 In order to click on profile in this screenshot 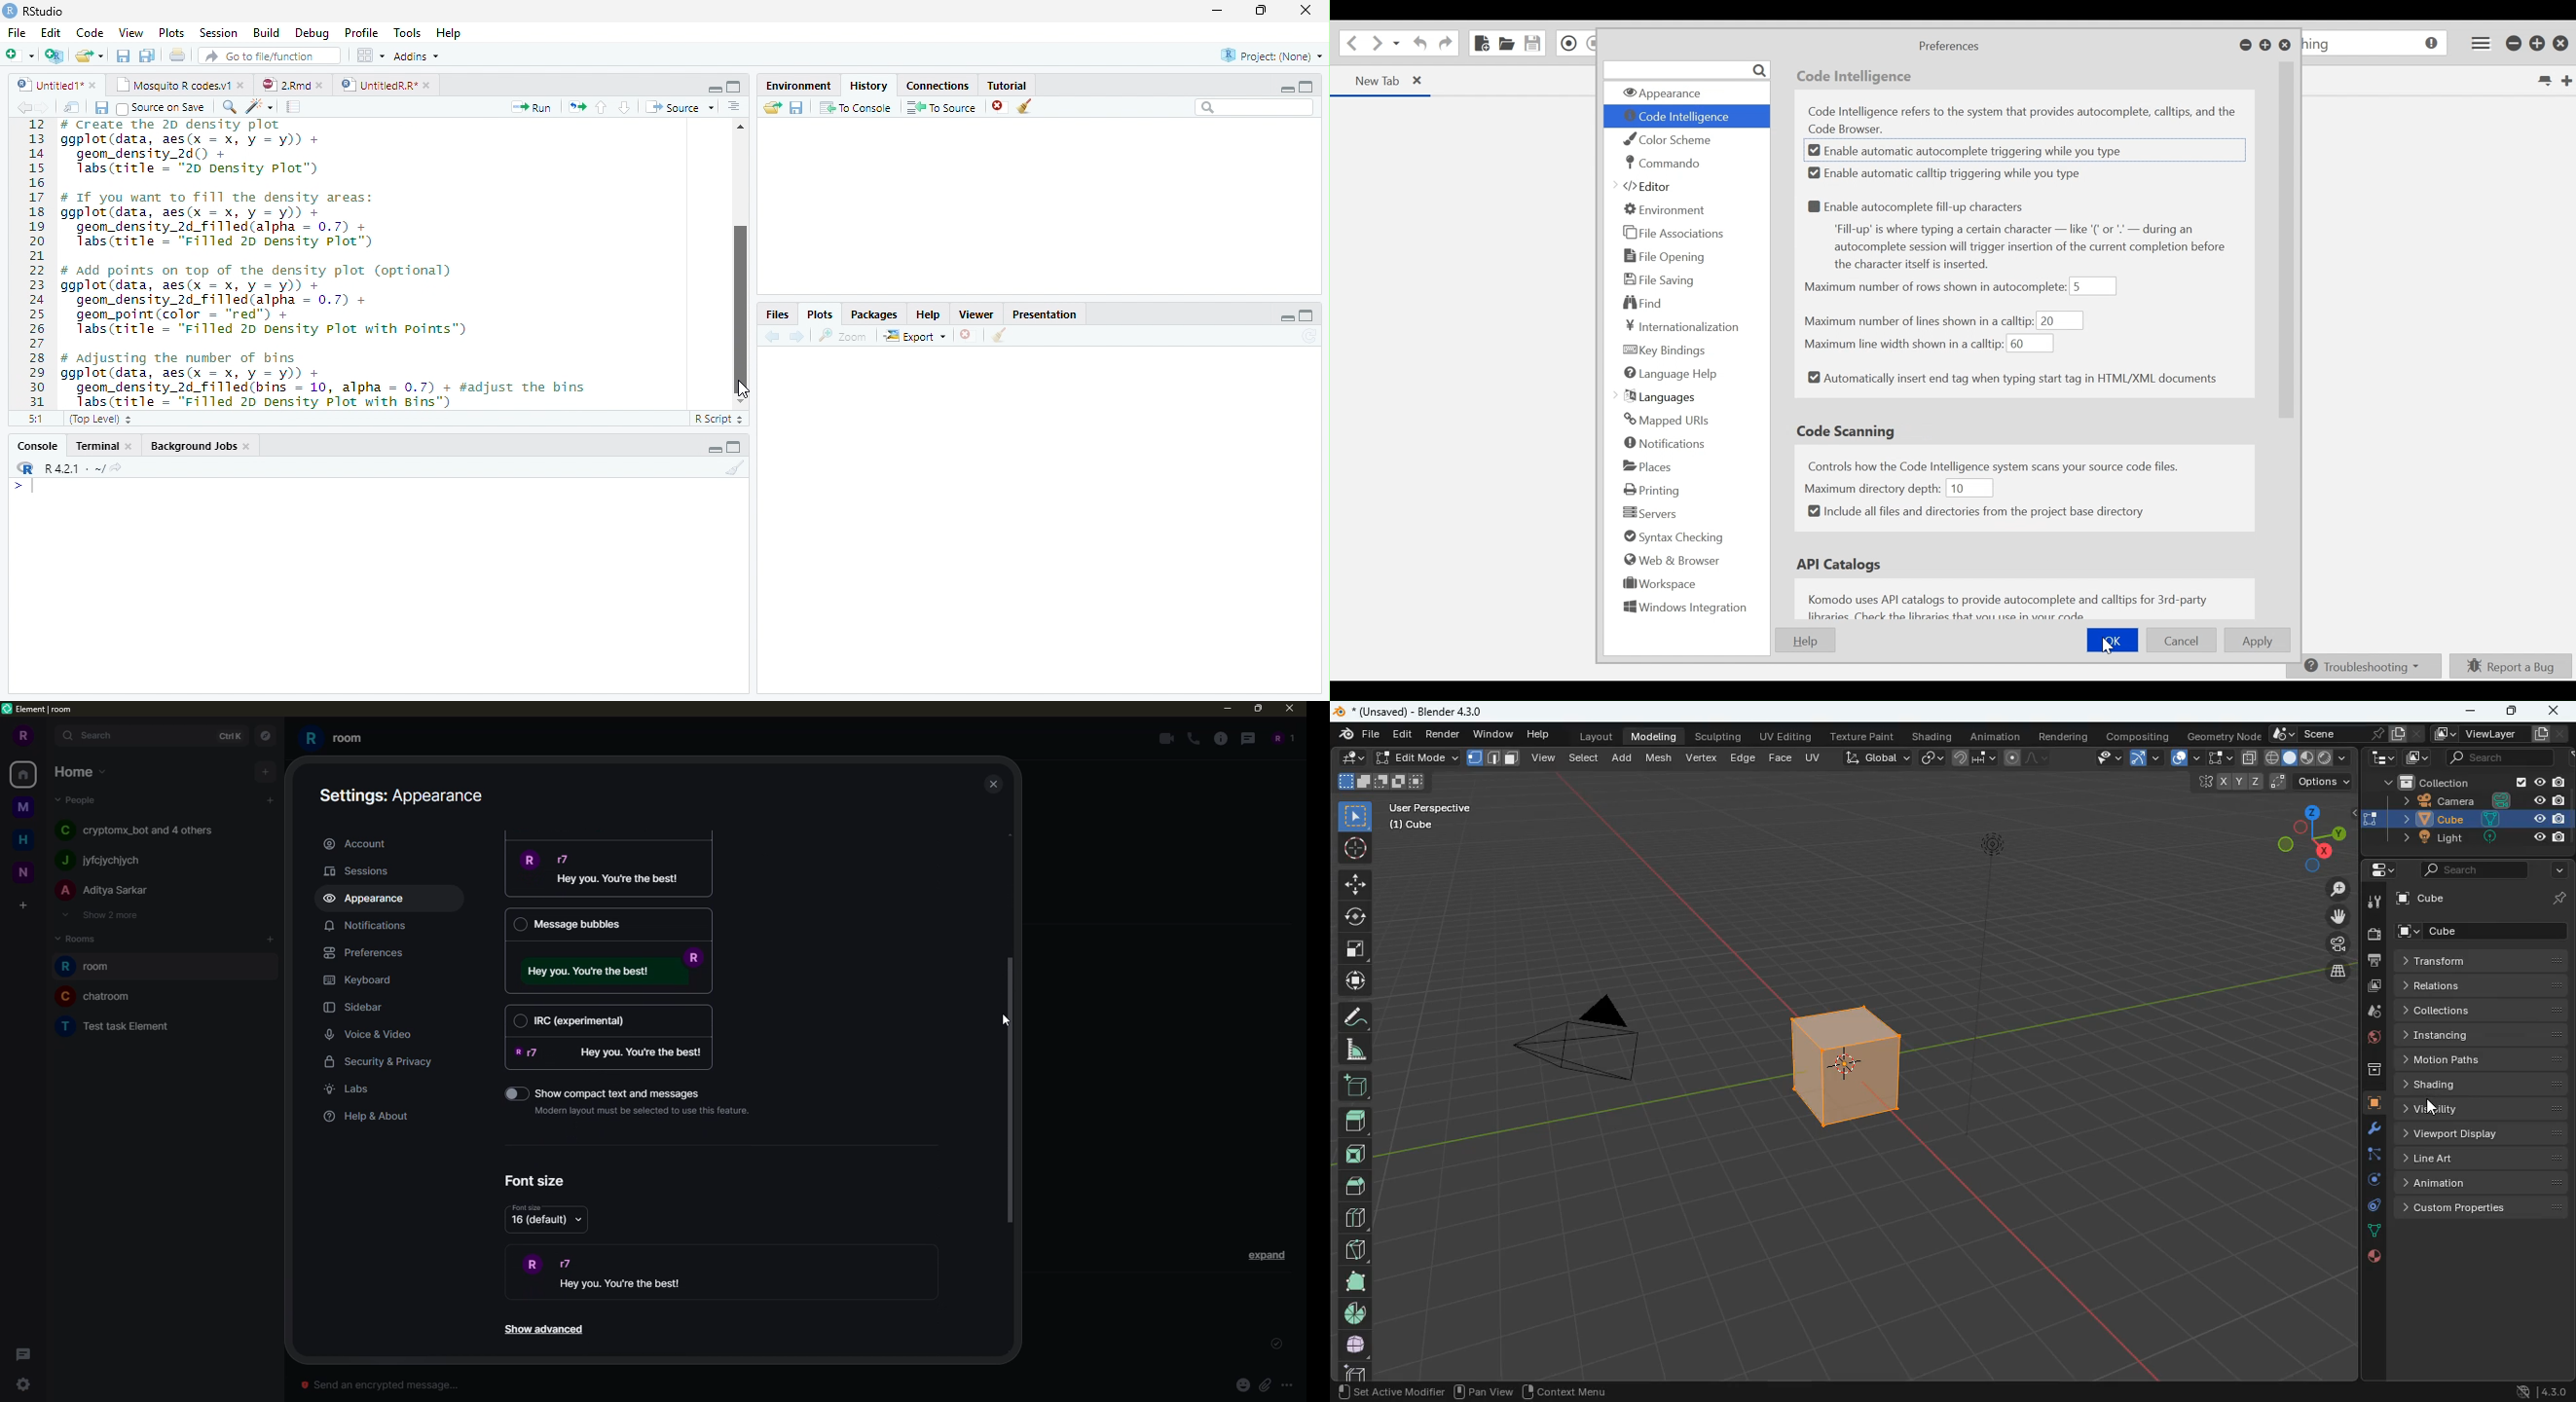, I will do `click(21, 736)`.